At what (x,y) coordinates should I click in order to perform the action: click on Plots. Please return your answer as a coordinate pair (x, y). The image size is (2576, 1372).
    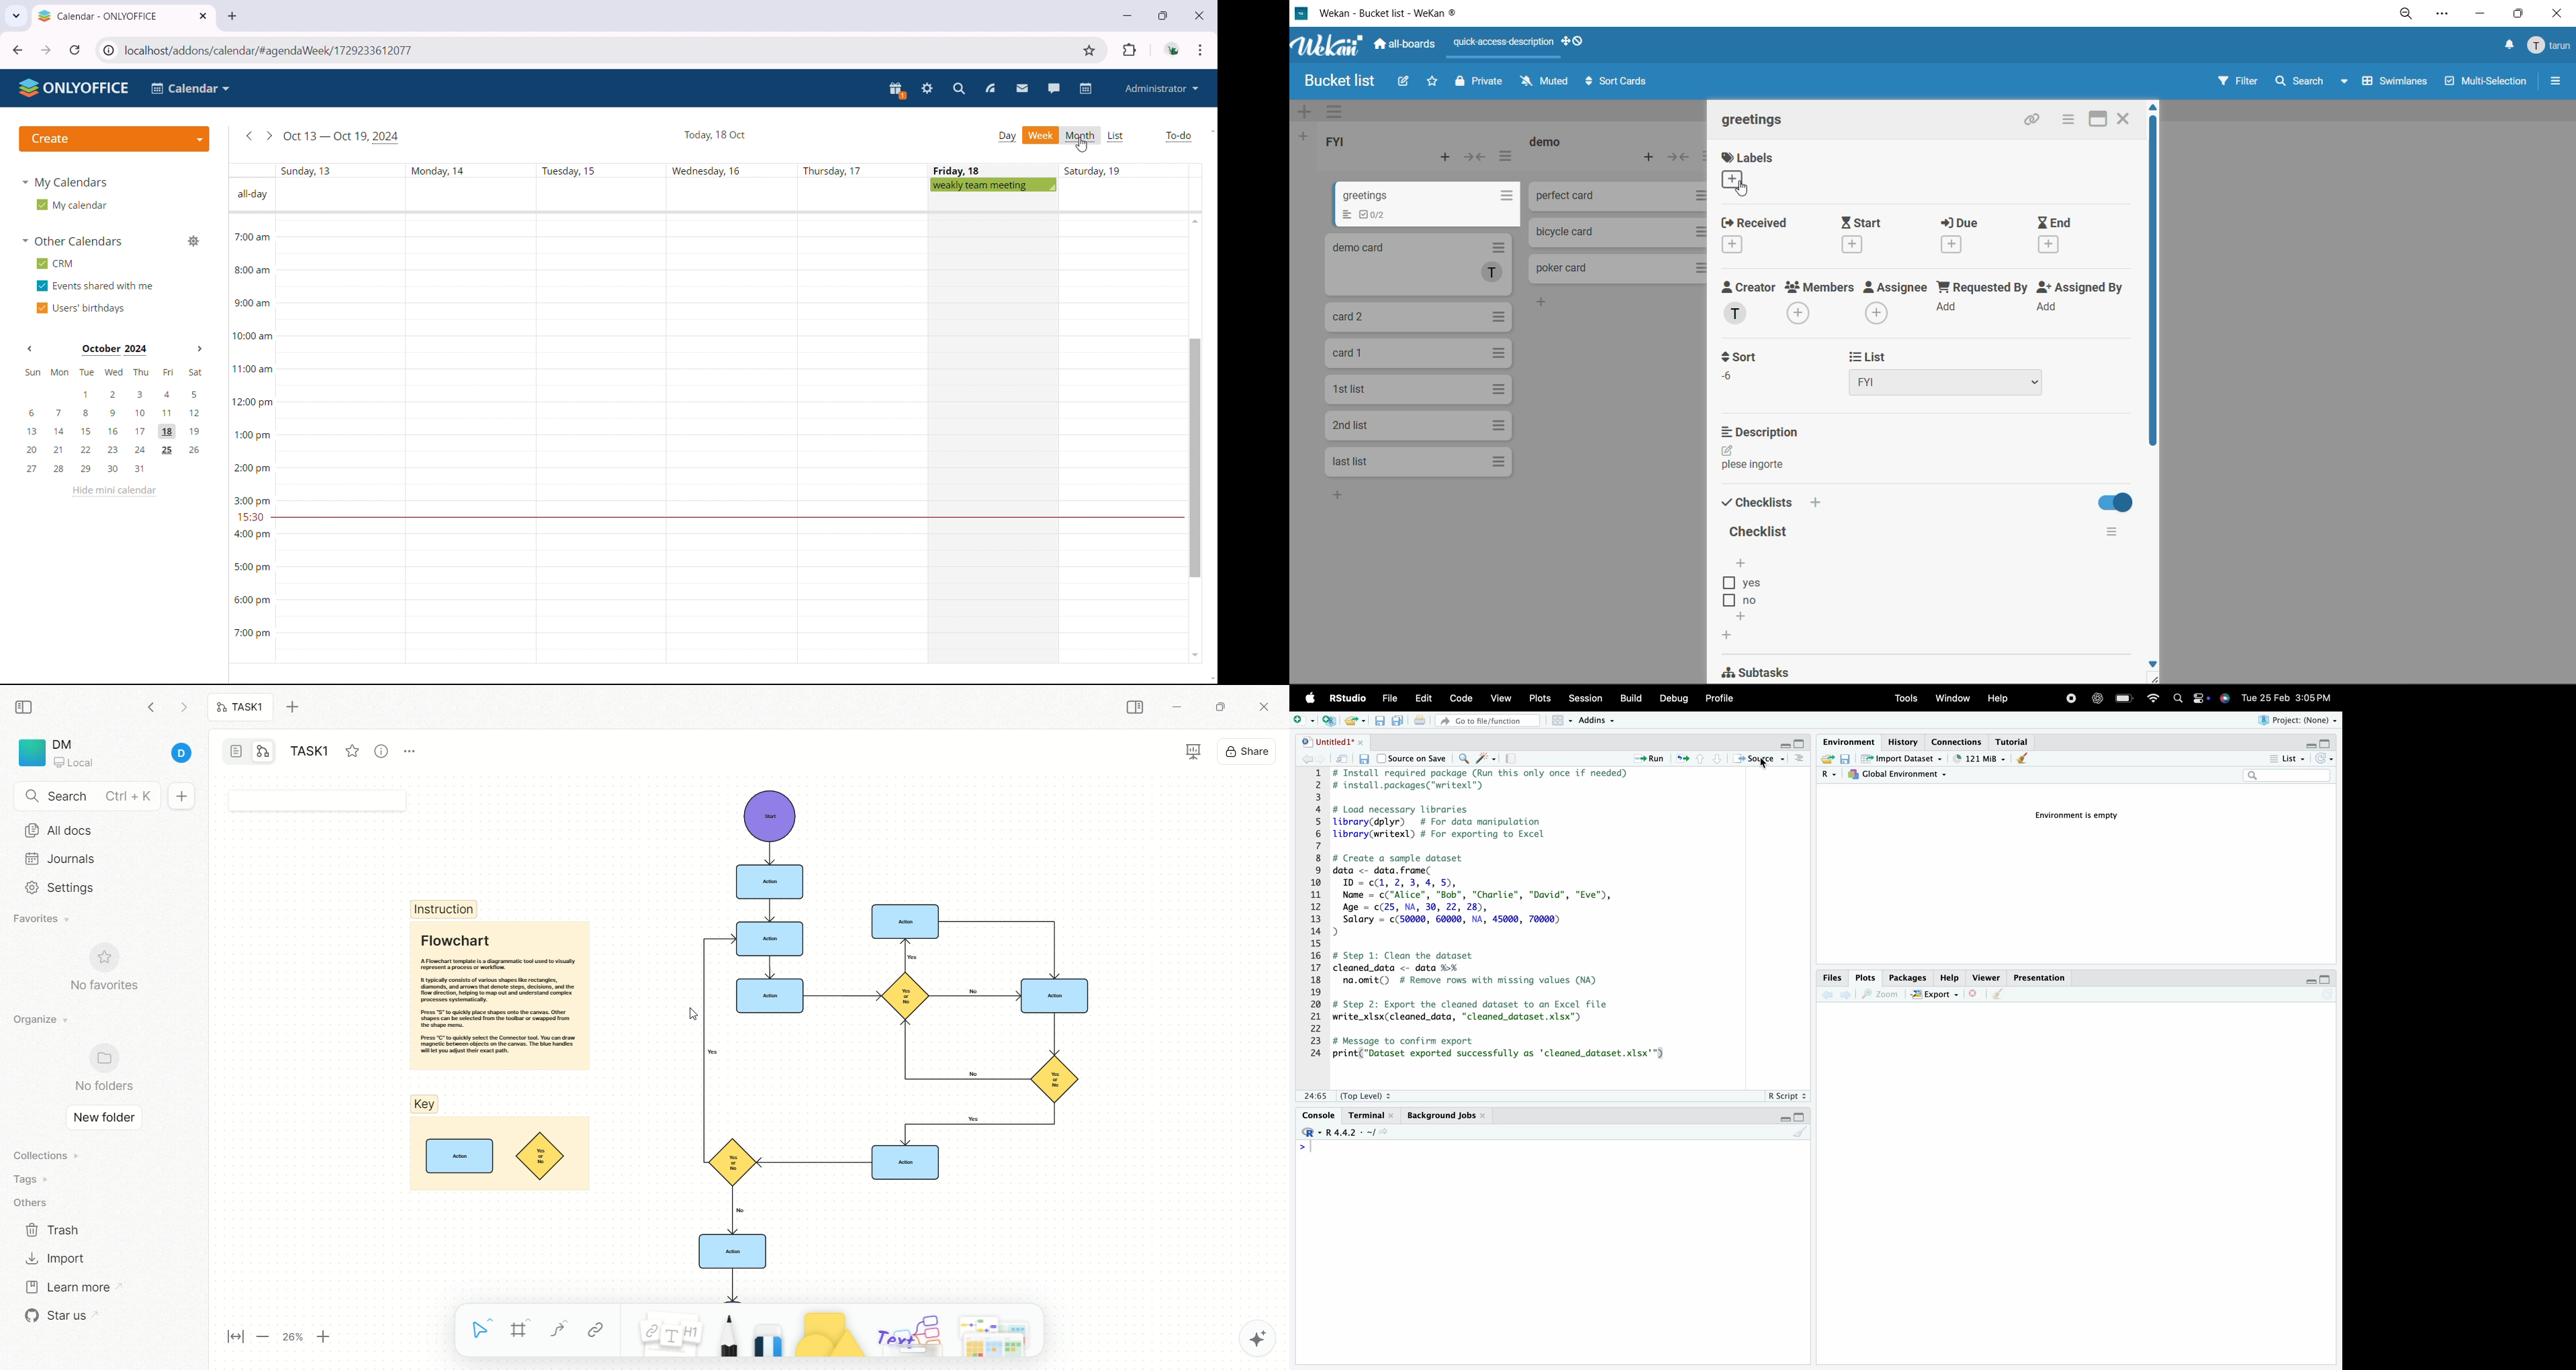
    Looking at the image, I should click on (1867, 976).